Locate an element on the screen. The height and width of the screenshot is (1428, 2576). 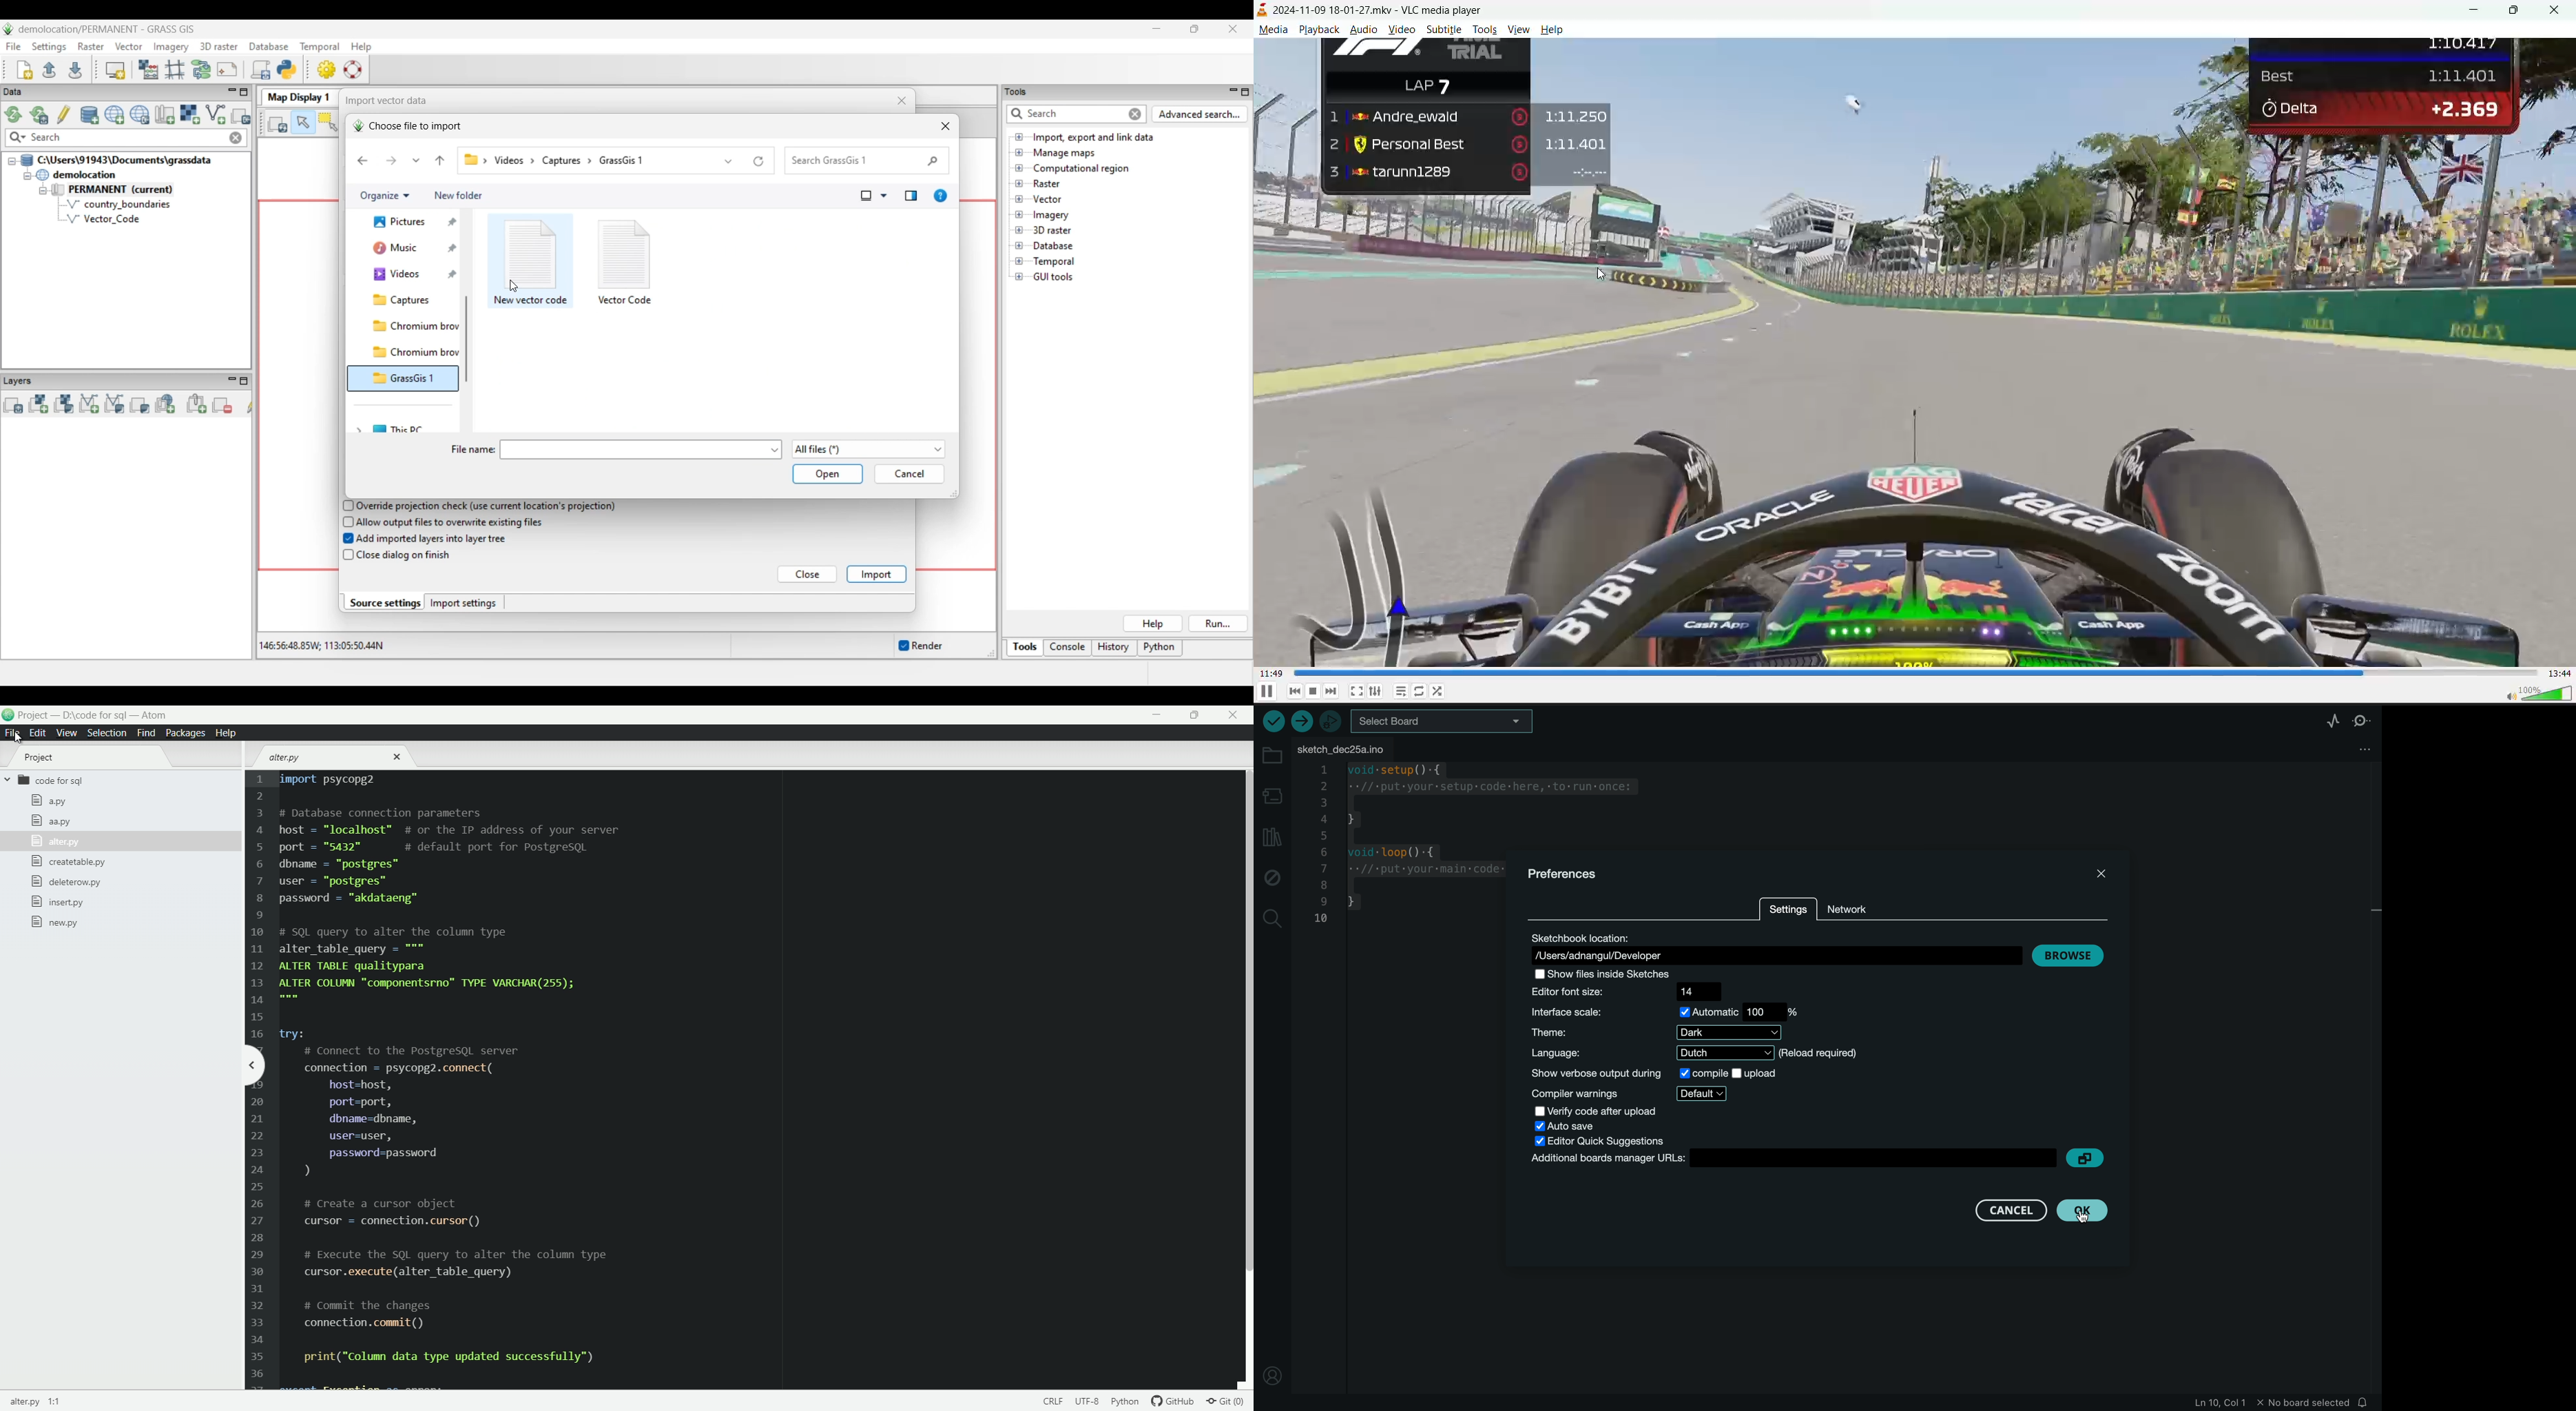
Chromium browser folder is located at coordinates (413, 353).